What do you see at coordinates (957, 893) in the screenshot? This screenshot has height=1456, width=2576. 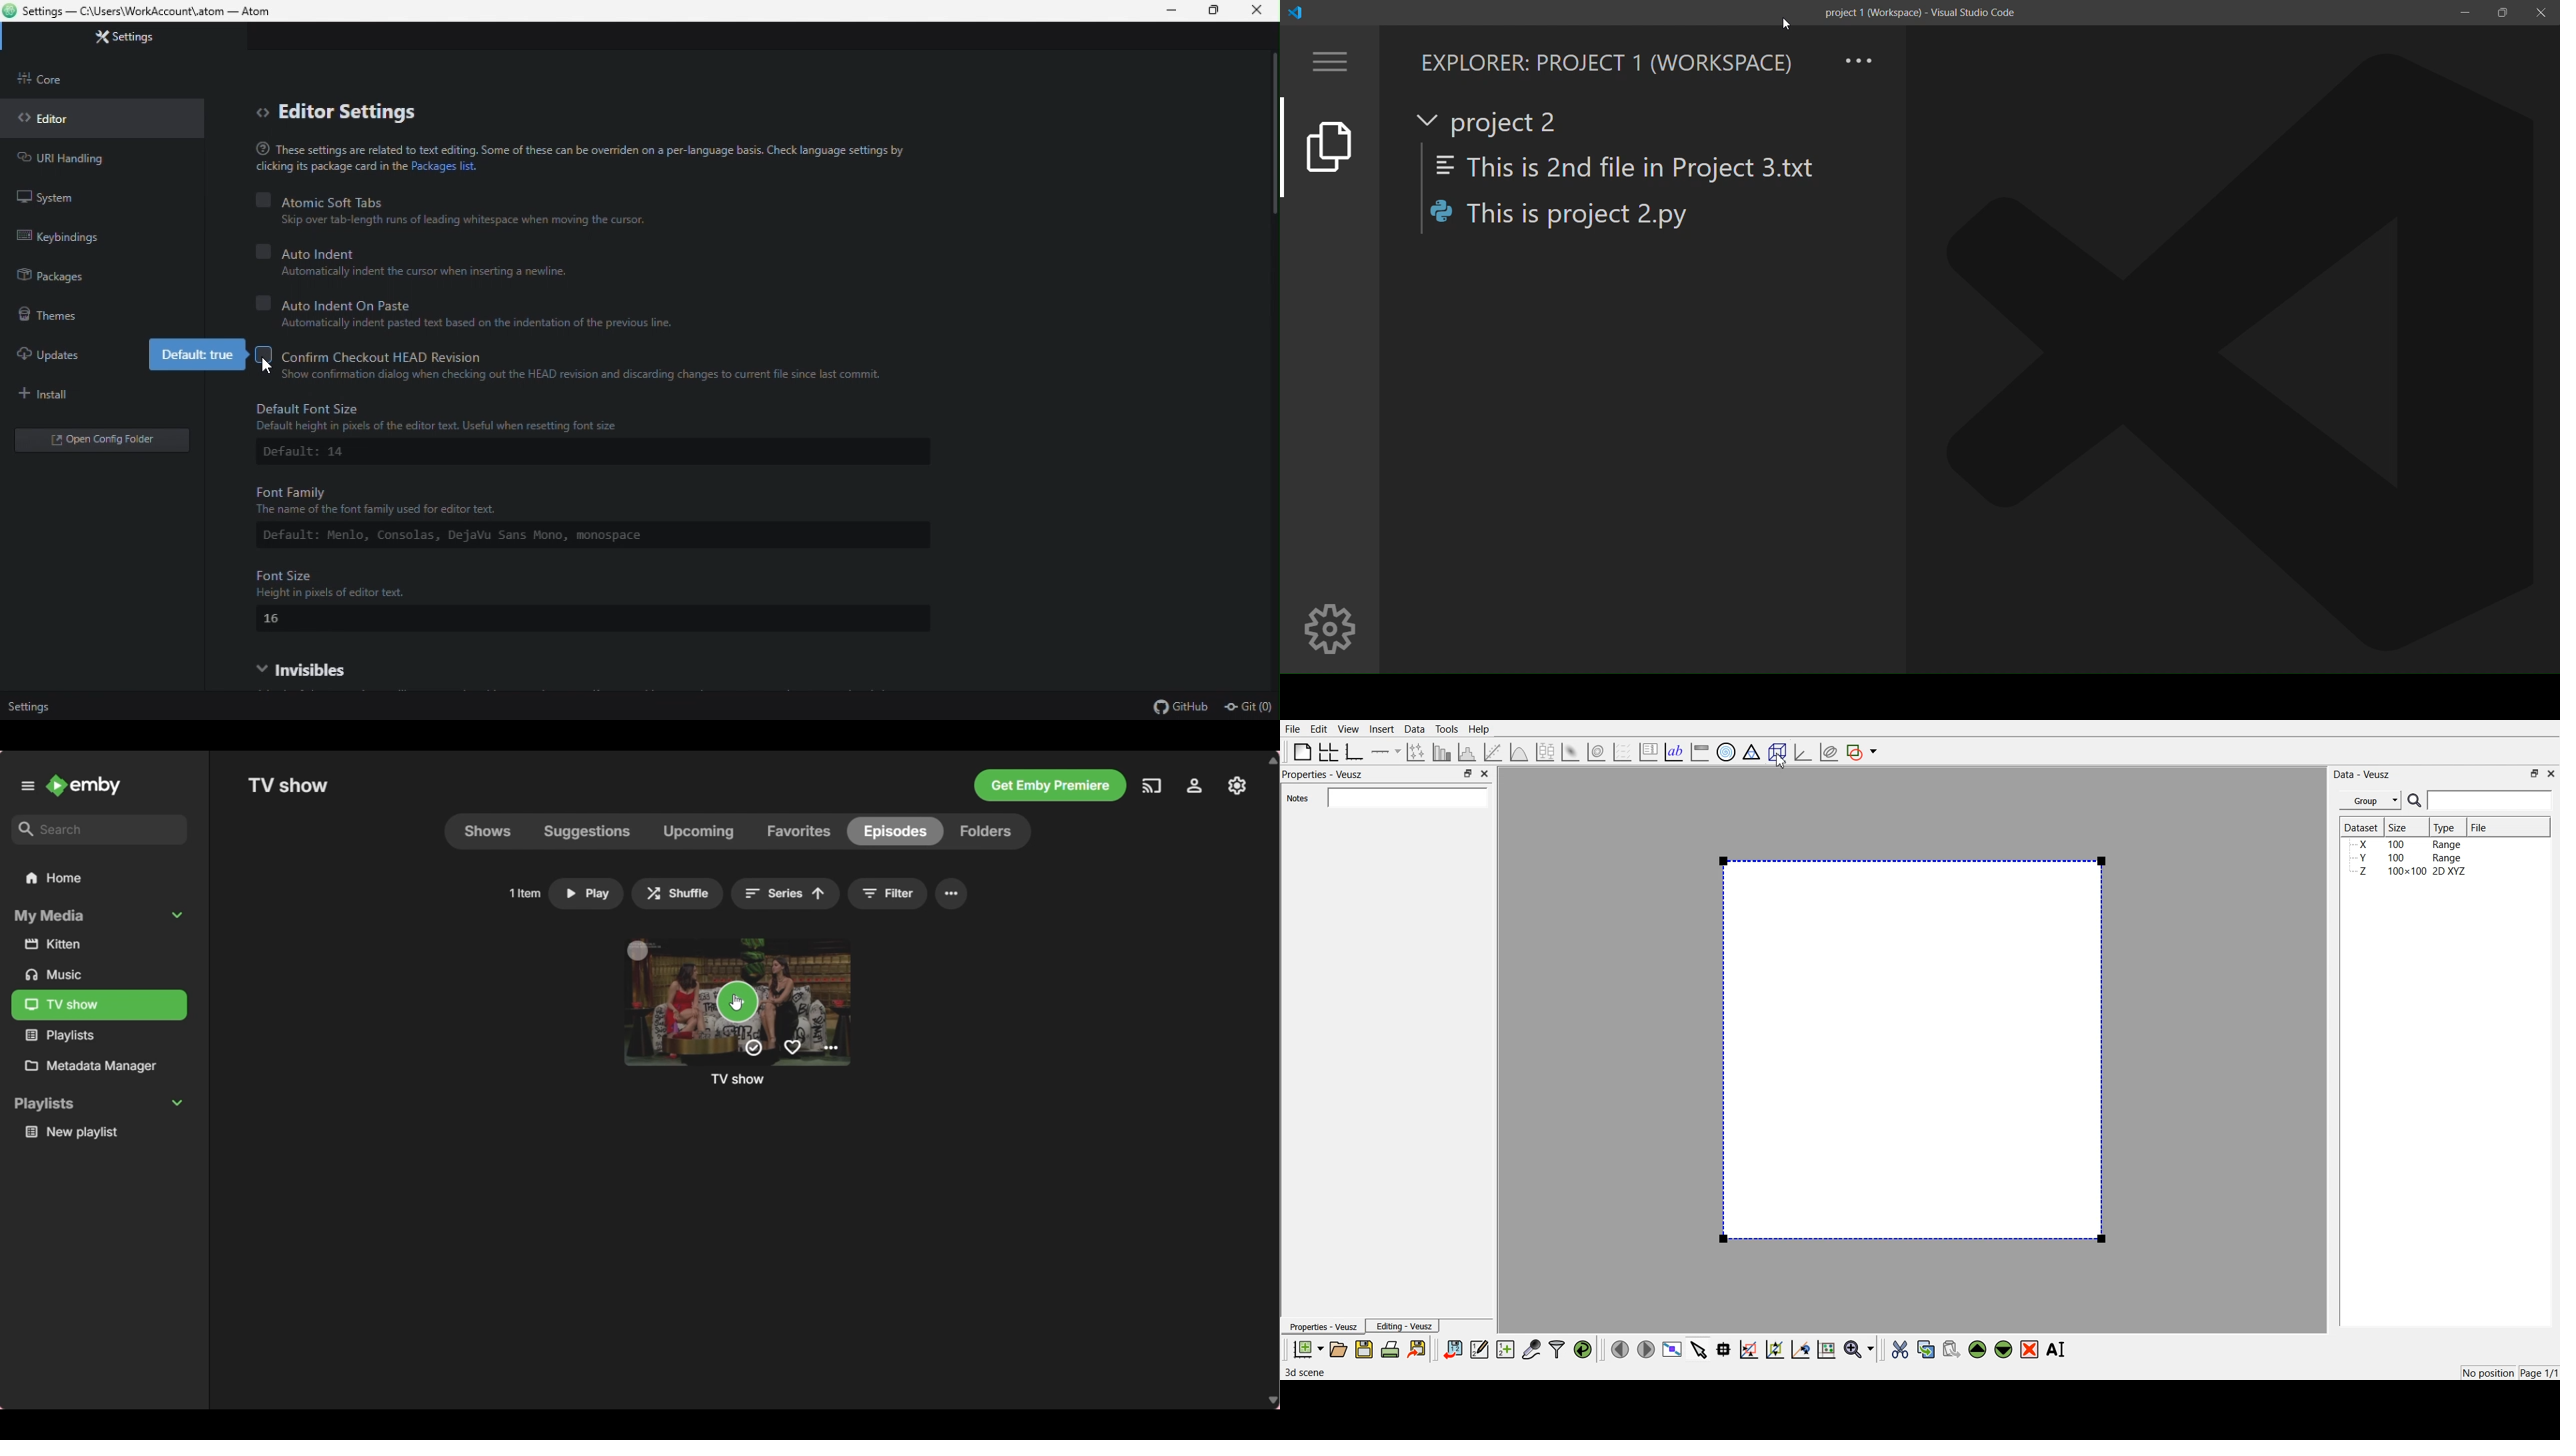 I see `Settings` at bounding box center [957, 893].